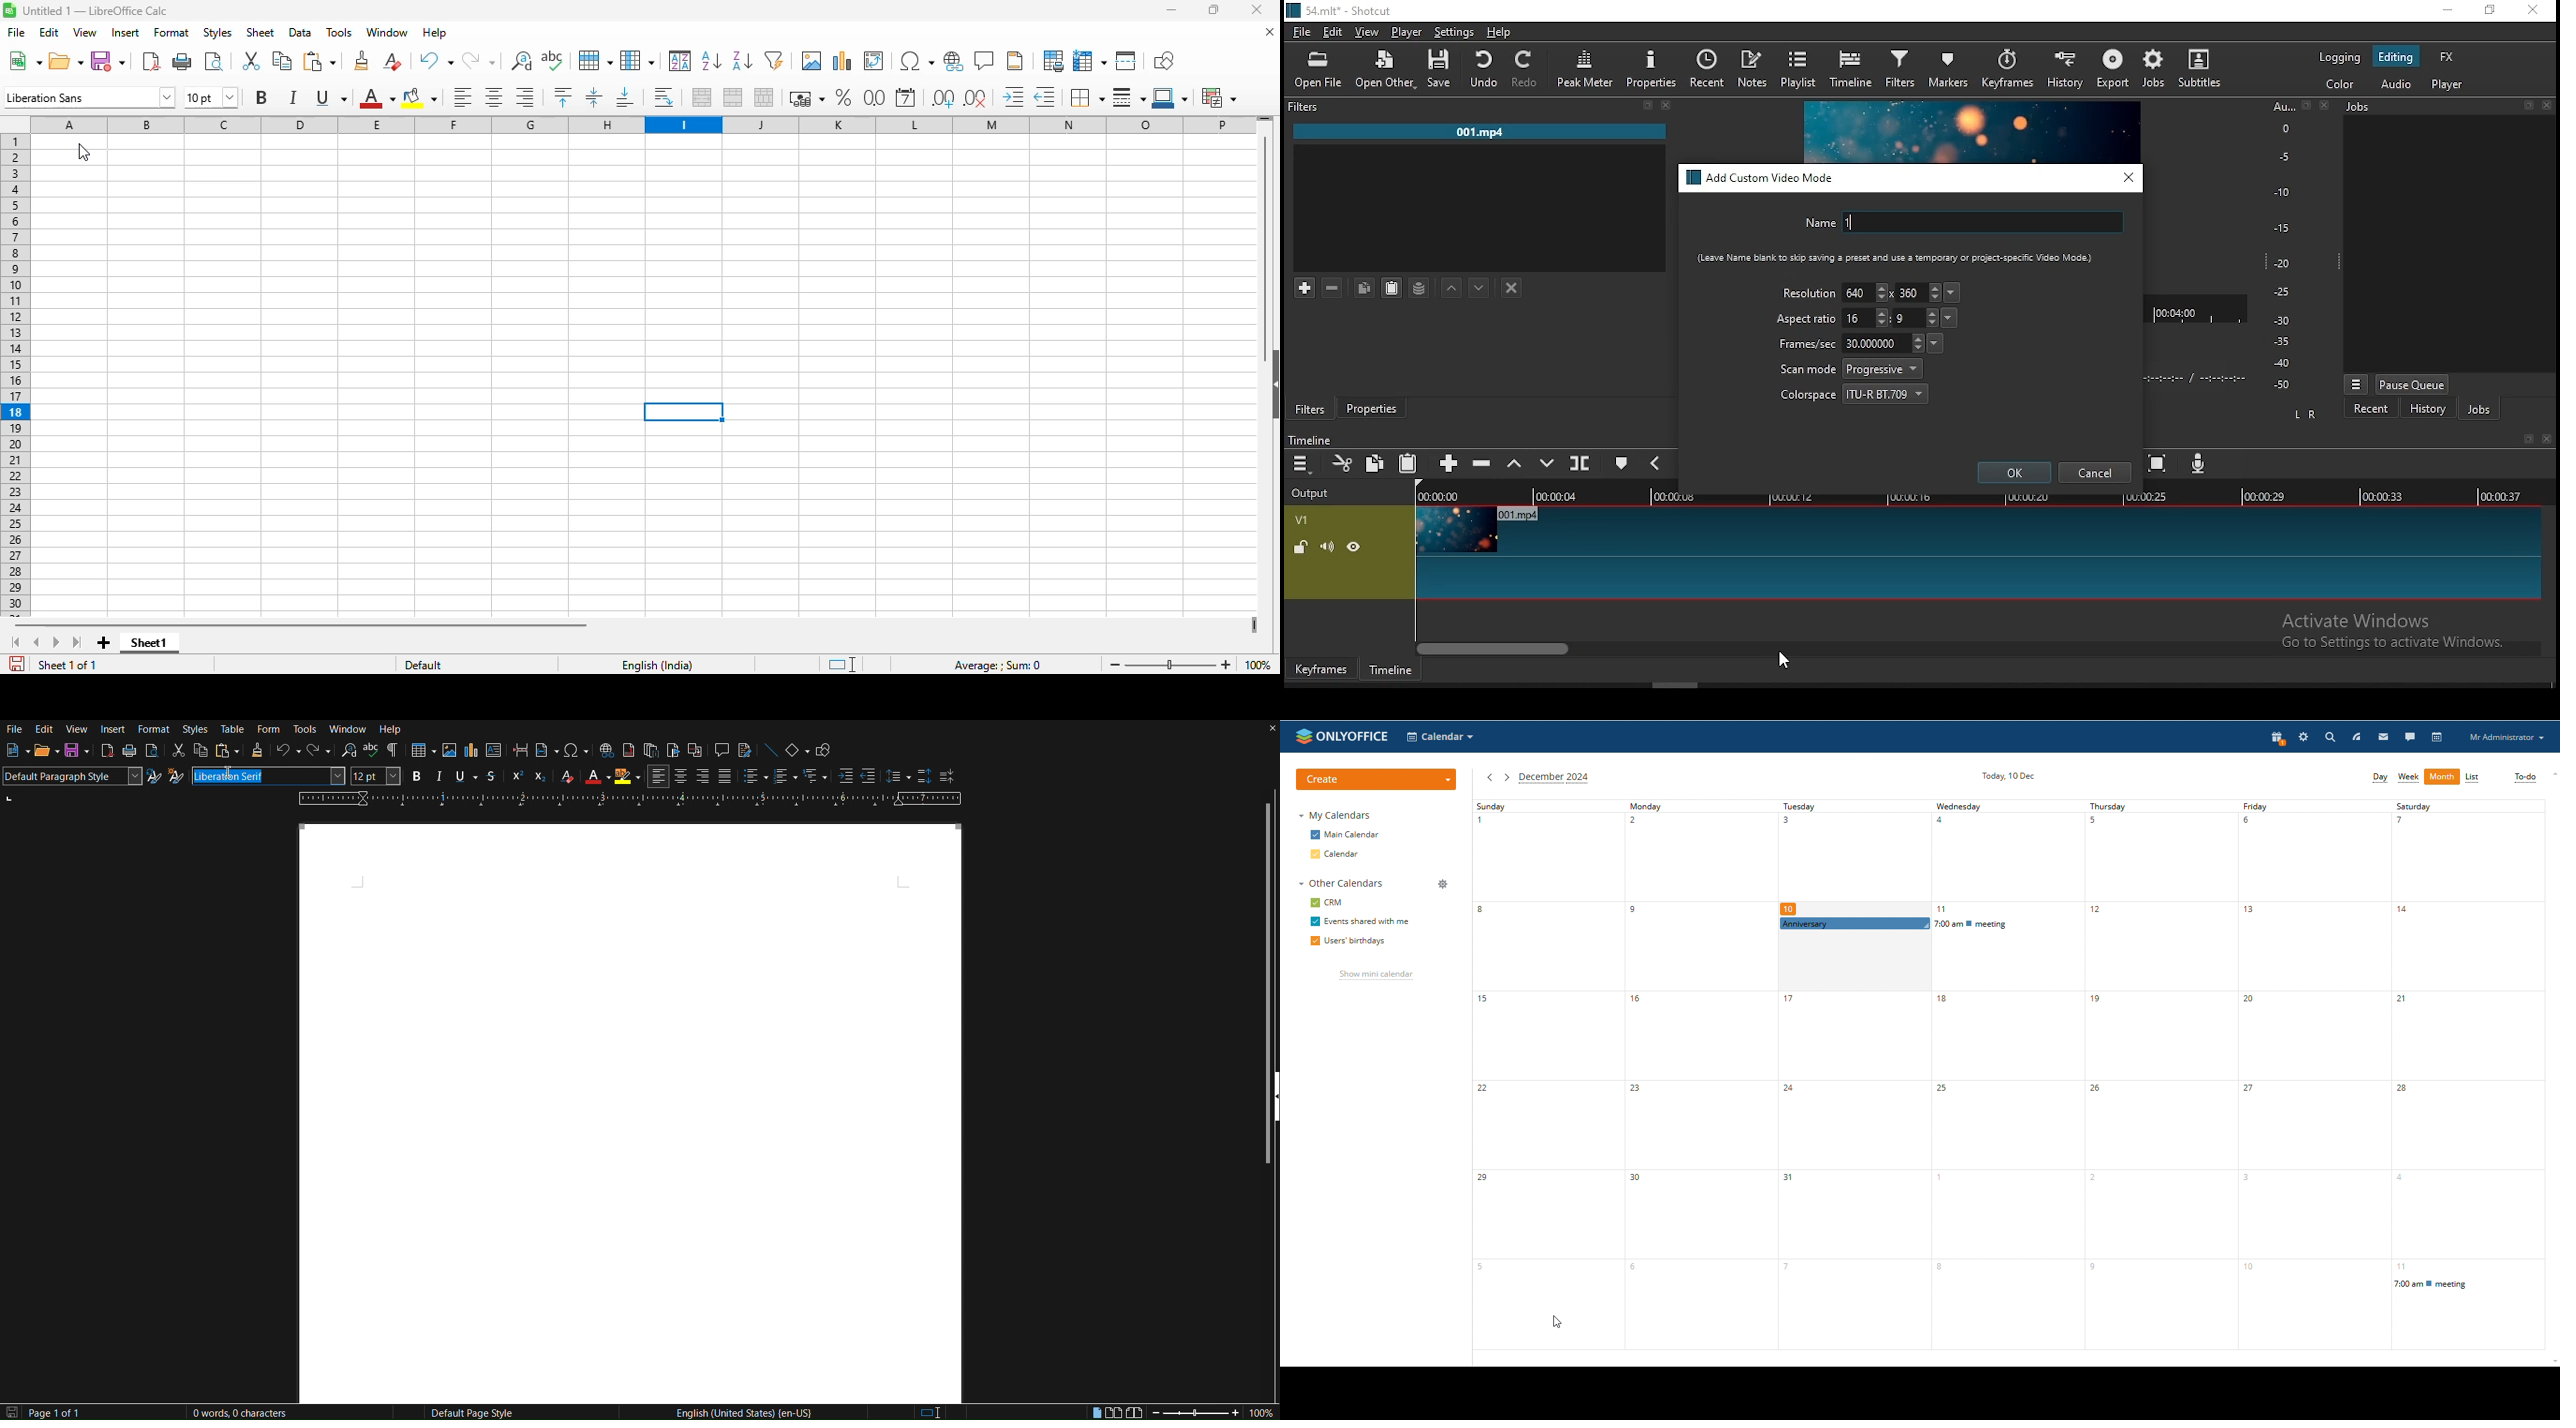  I want to click on Close, so click(1265, 731).